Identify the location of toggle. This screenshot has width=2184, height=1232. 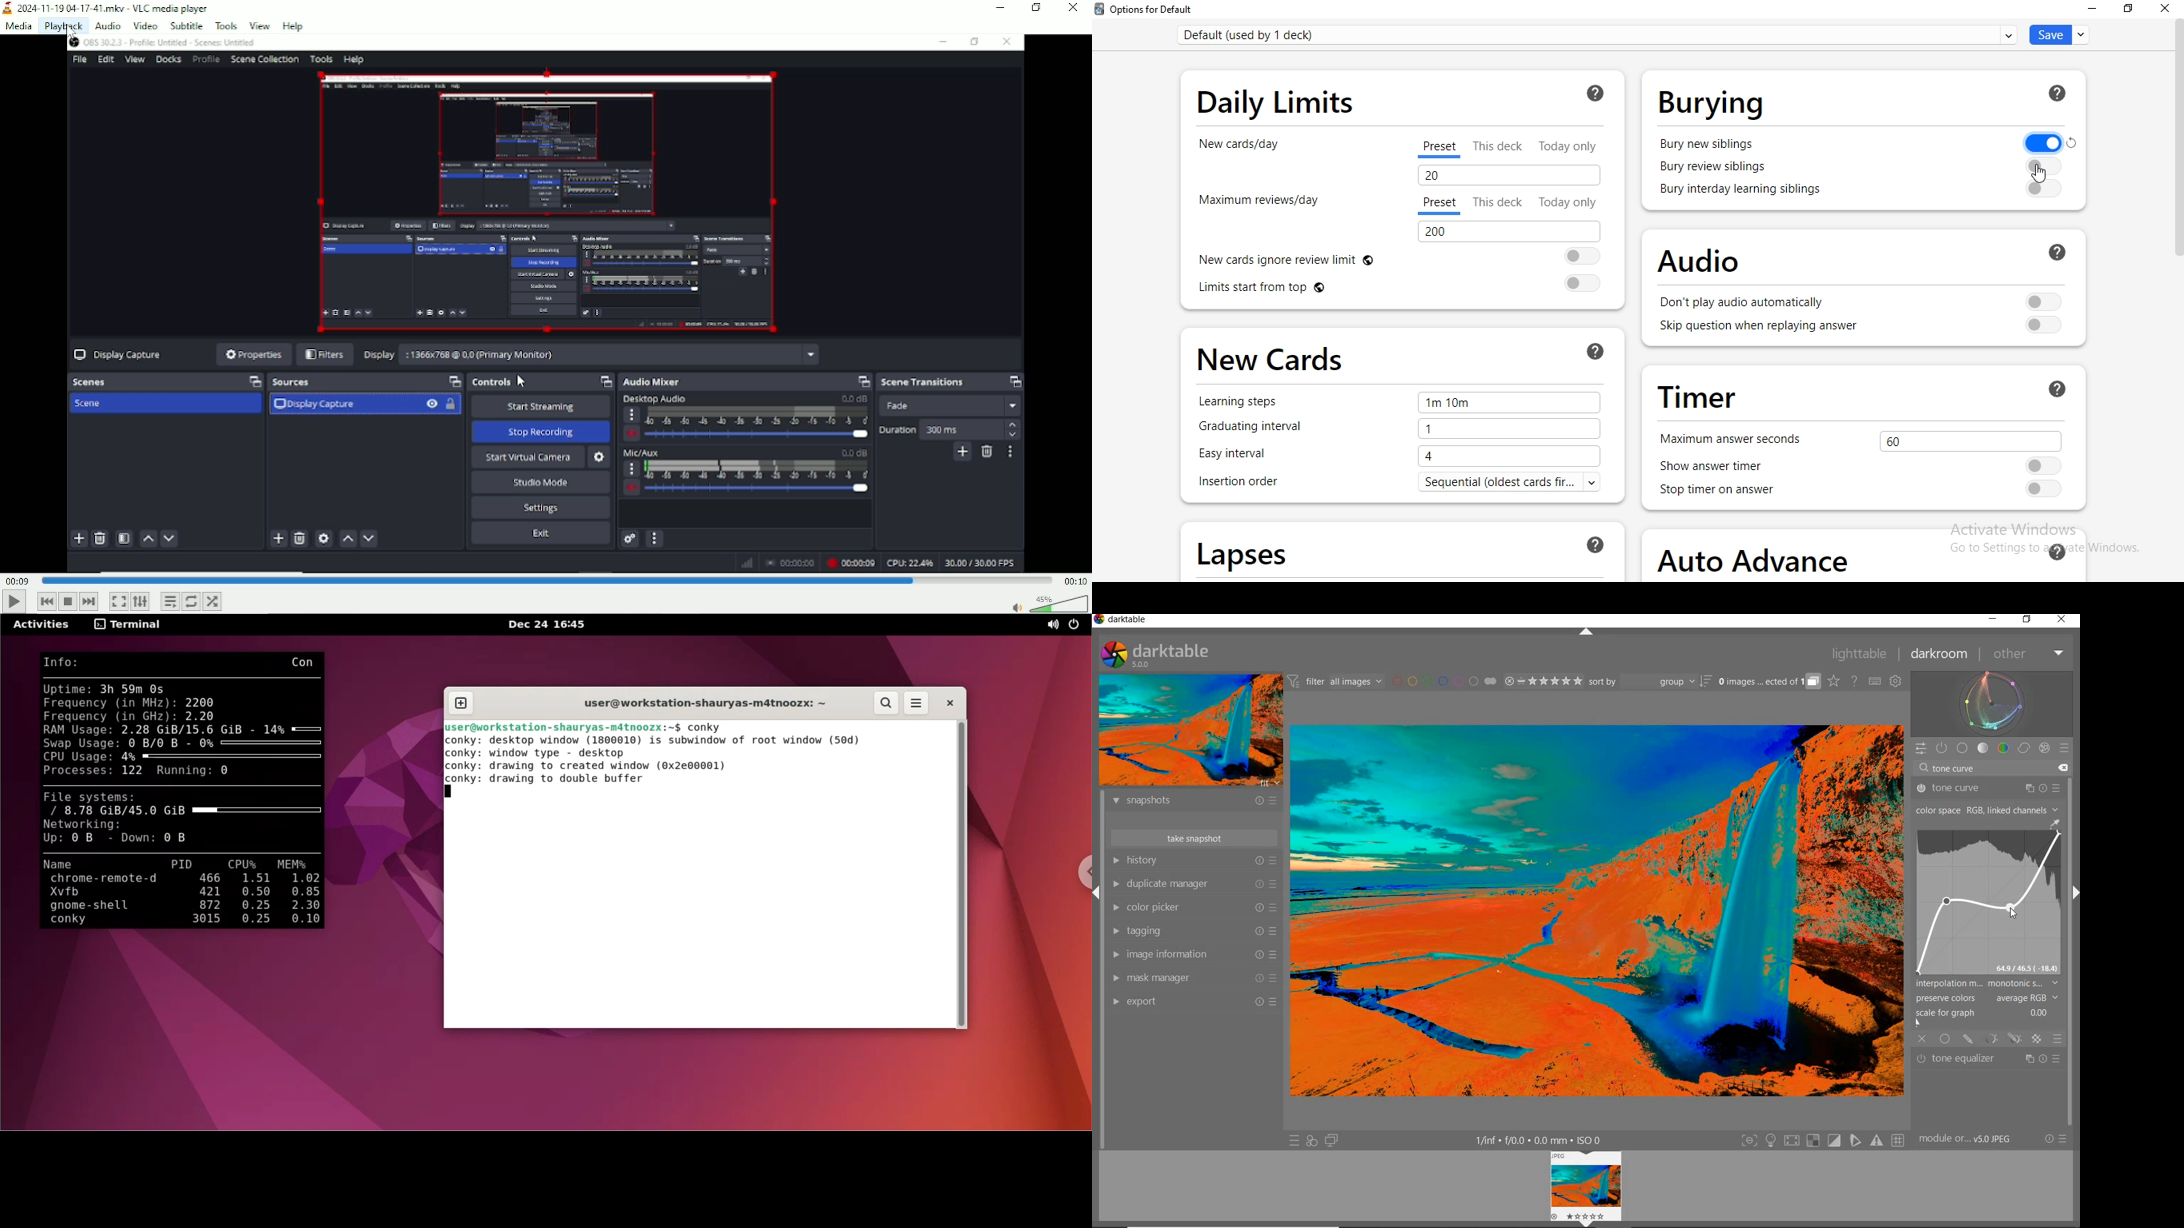
(2043, 327).